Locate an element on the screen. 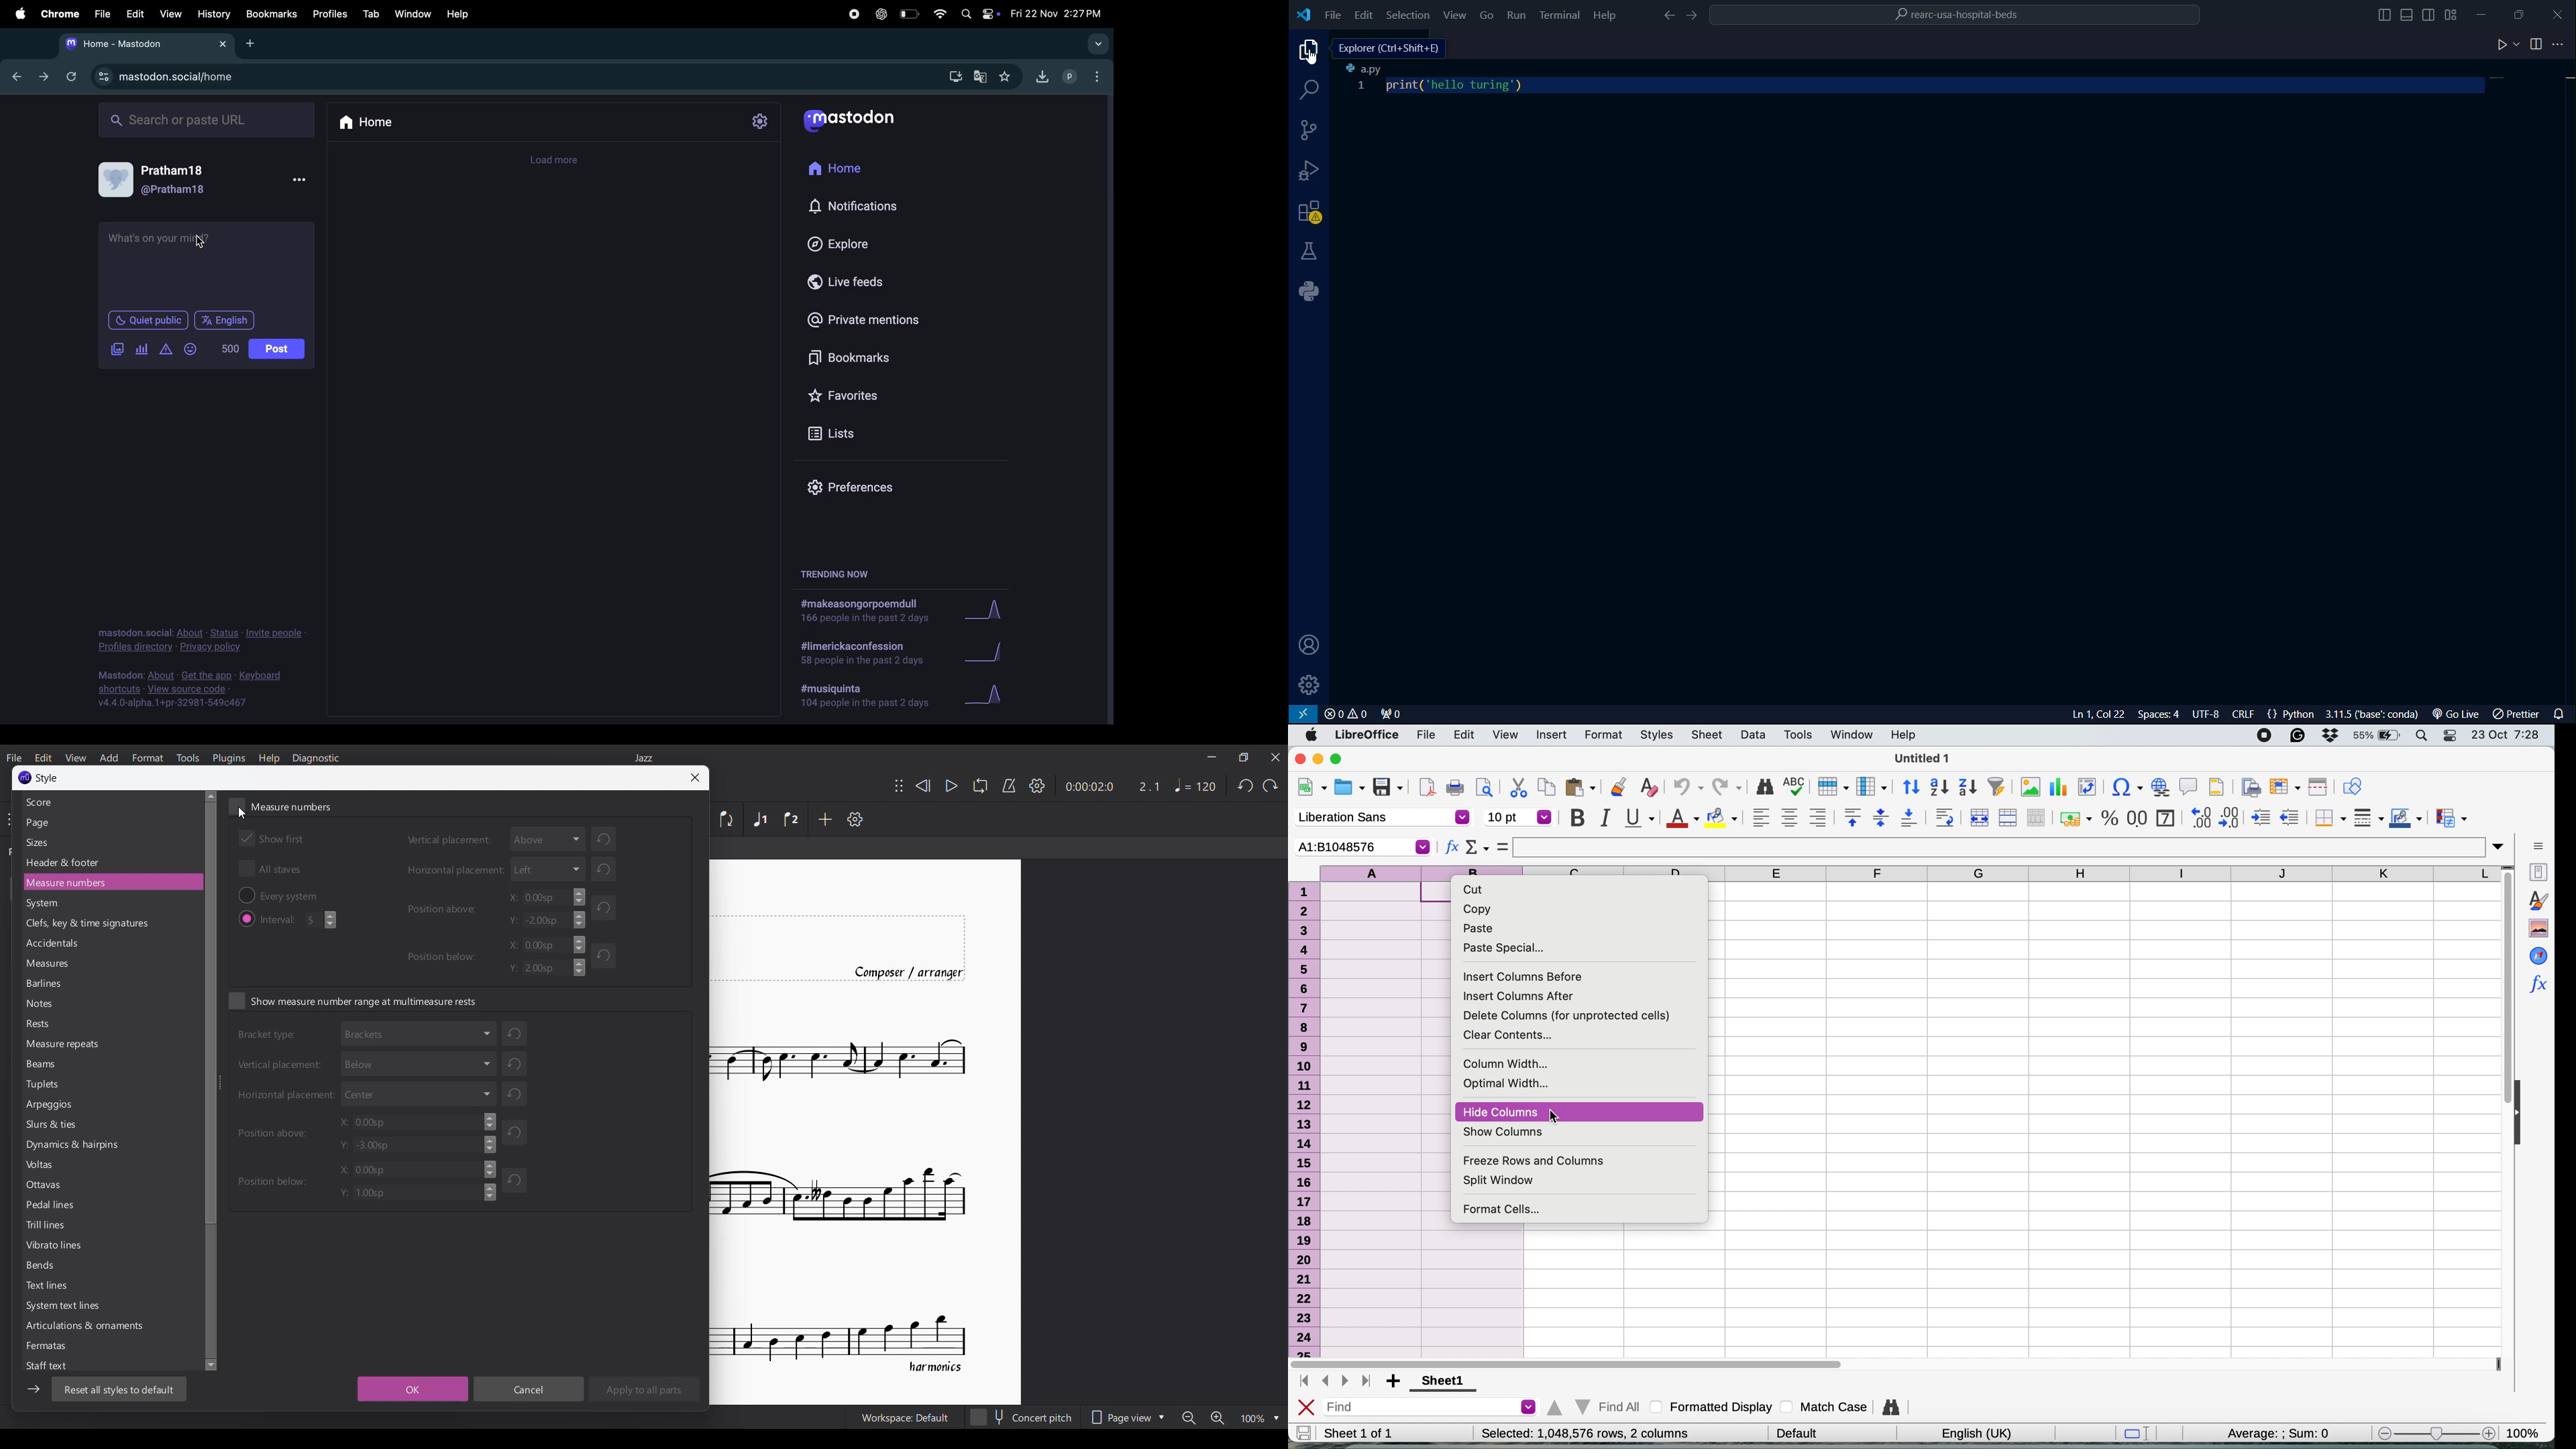 The height and width of the screenshot is (1456, 2576). Position below is located at coordinates (447, 959).